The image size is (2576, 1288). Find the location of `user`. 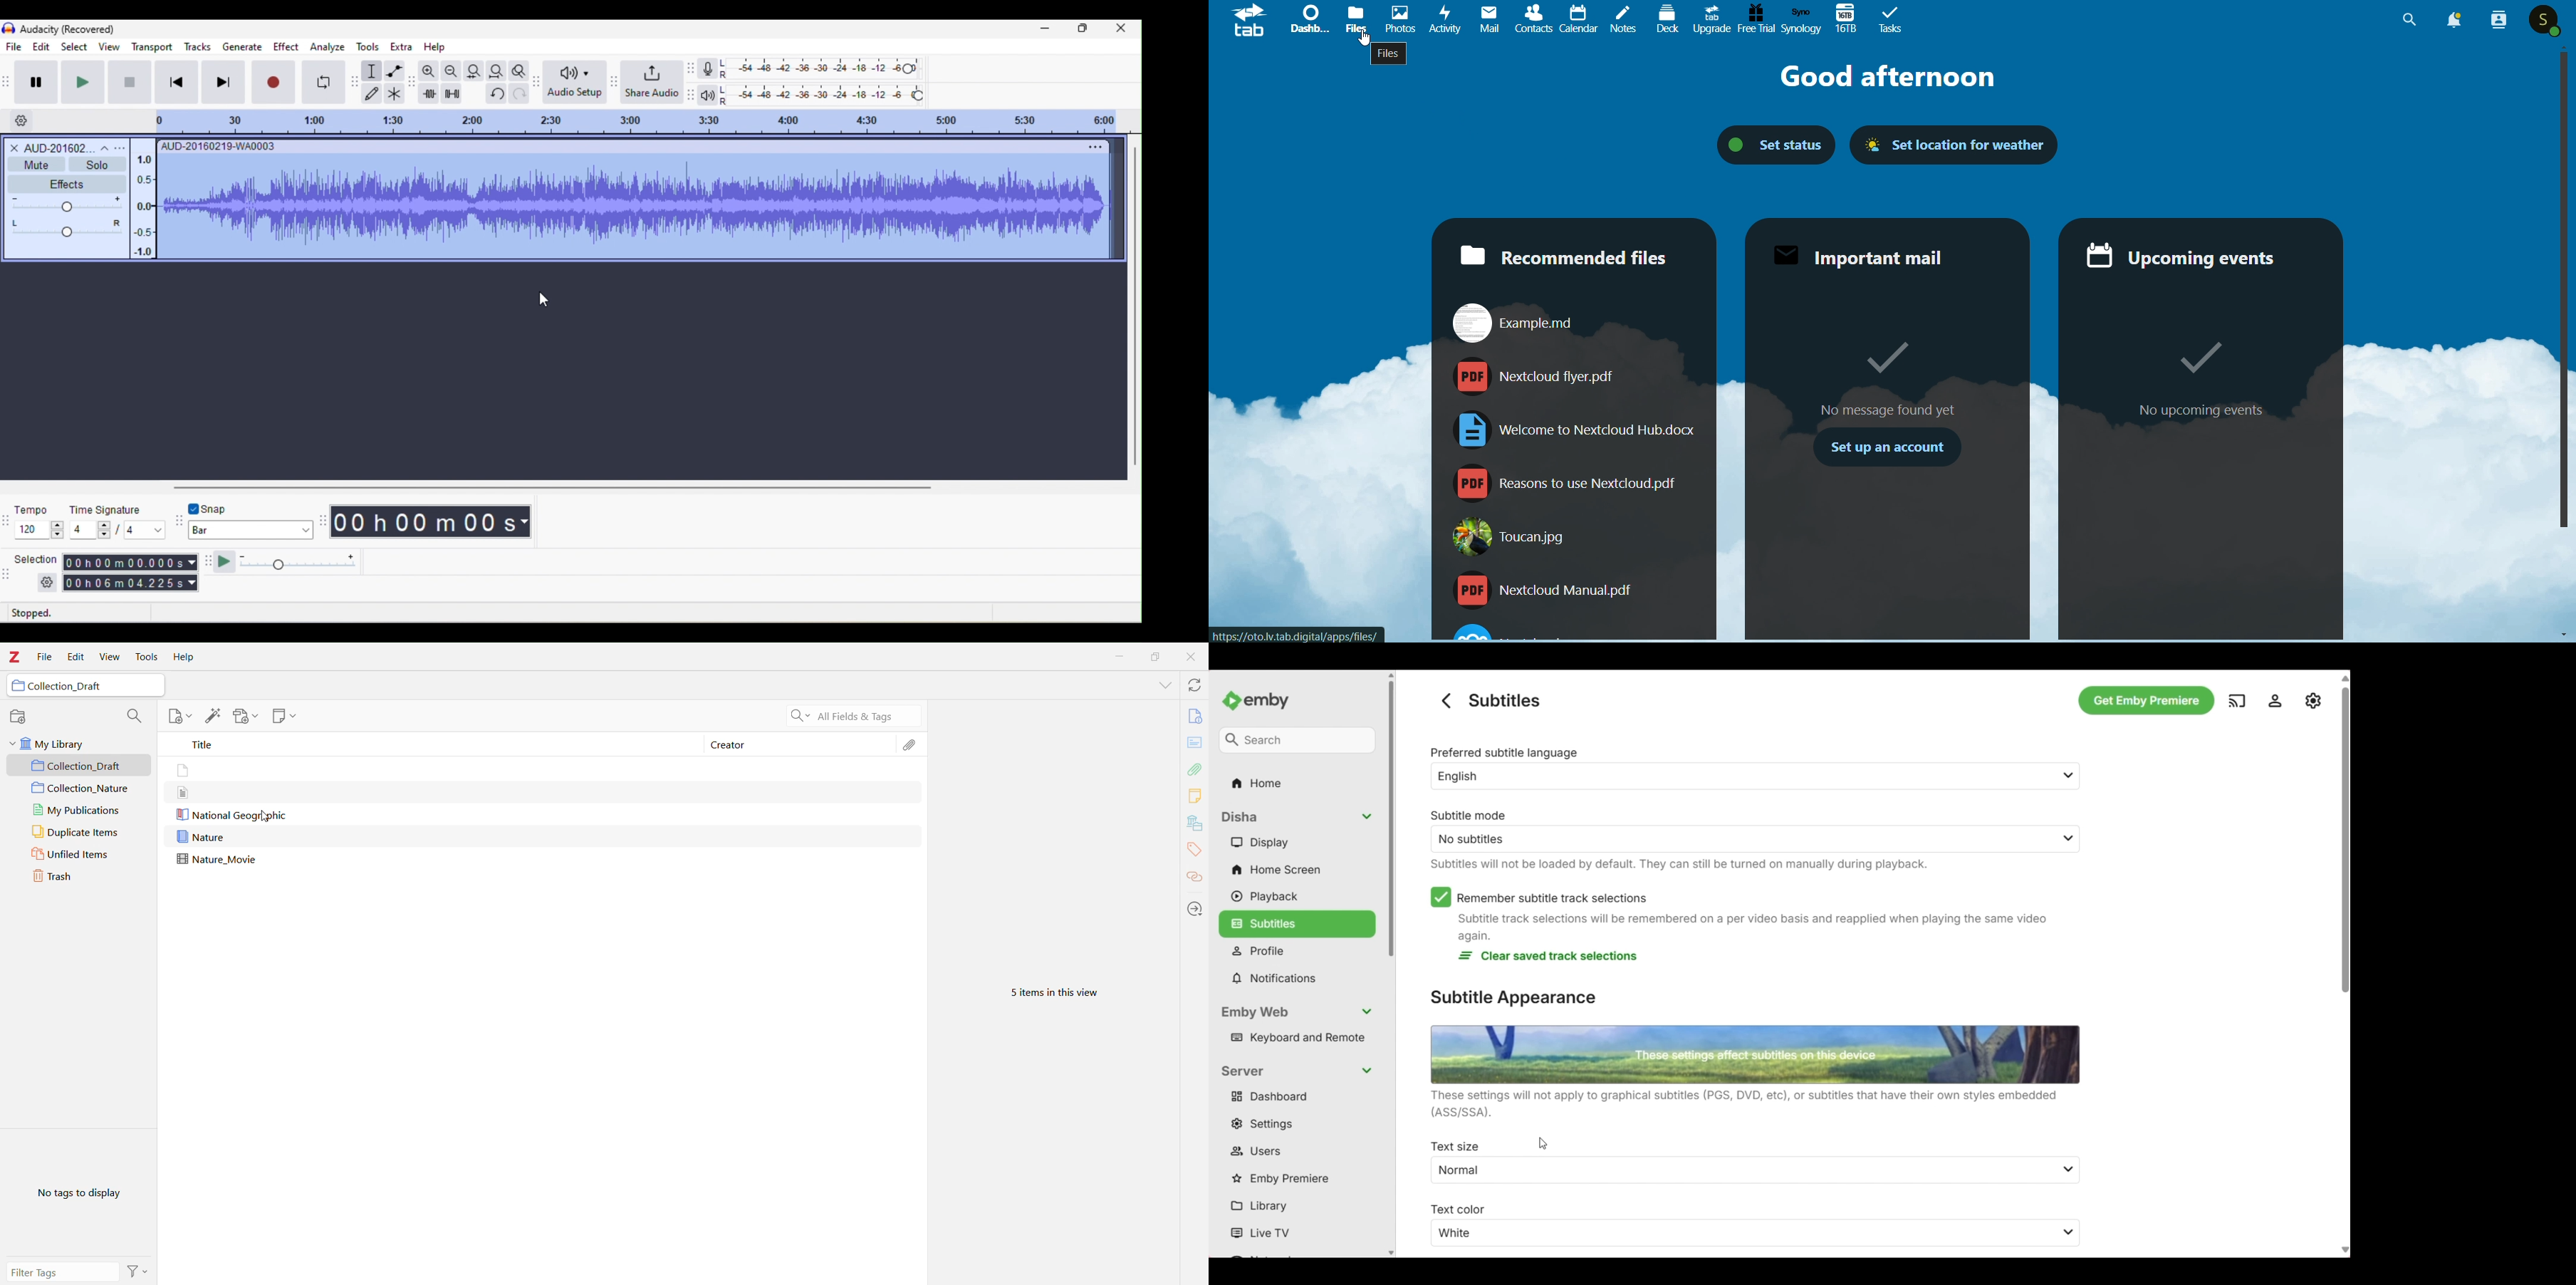

user is located at coordinates (2546, 21).